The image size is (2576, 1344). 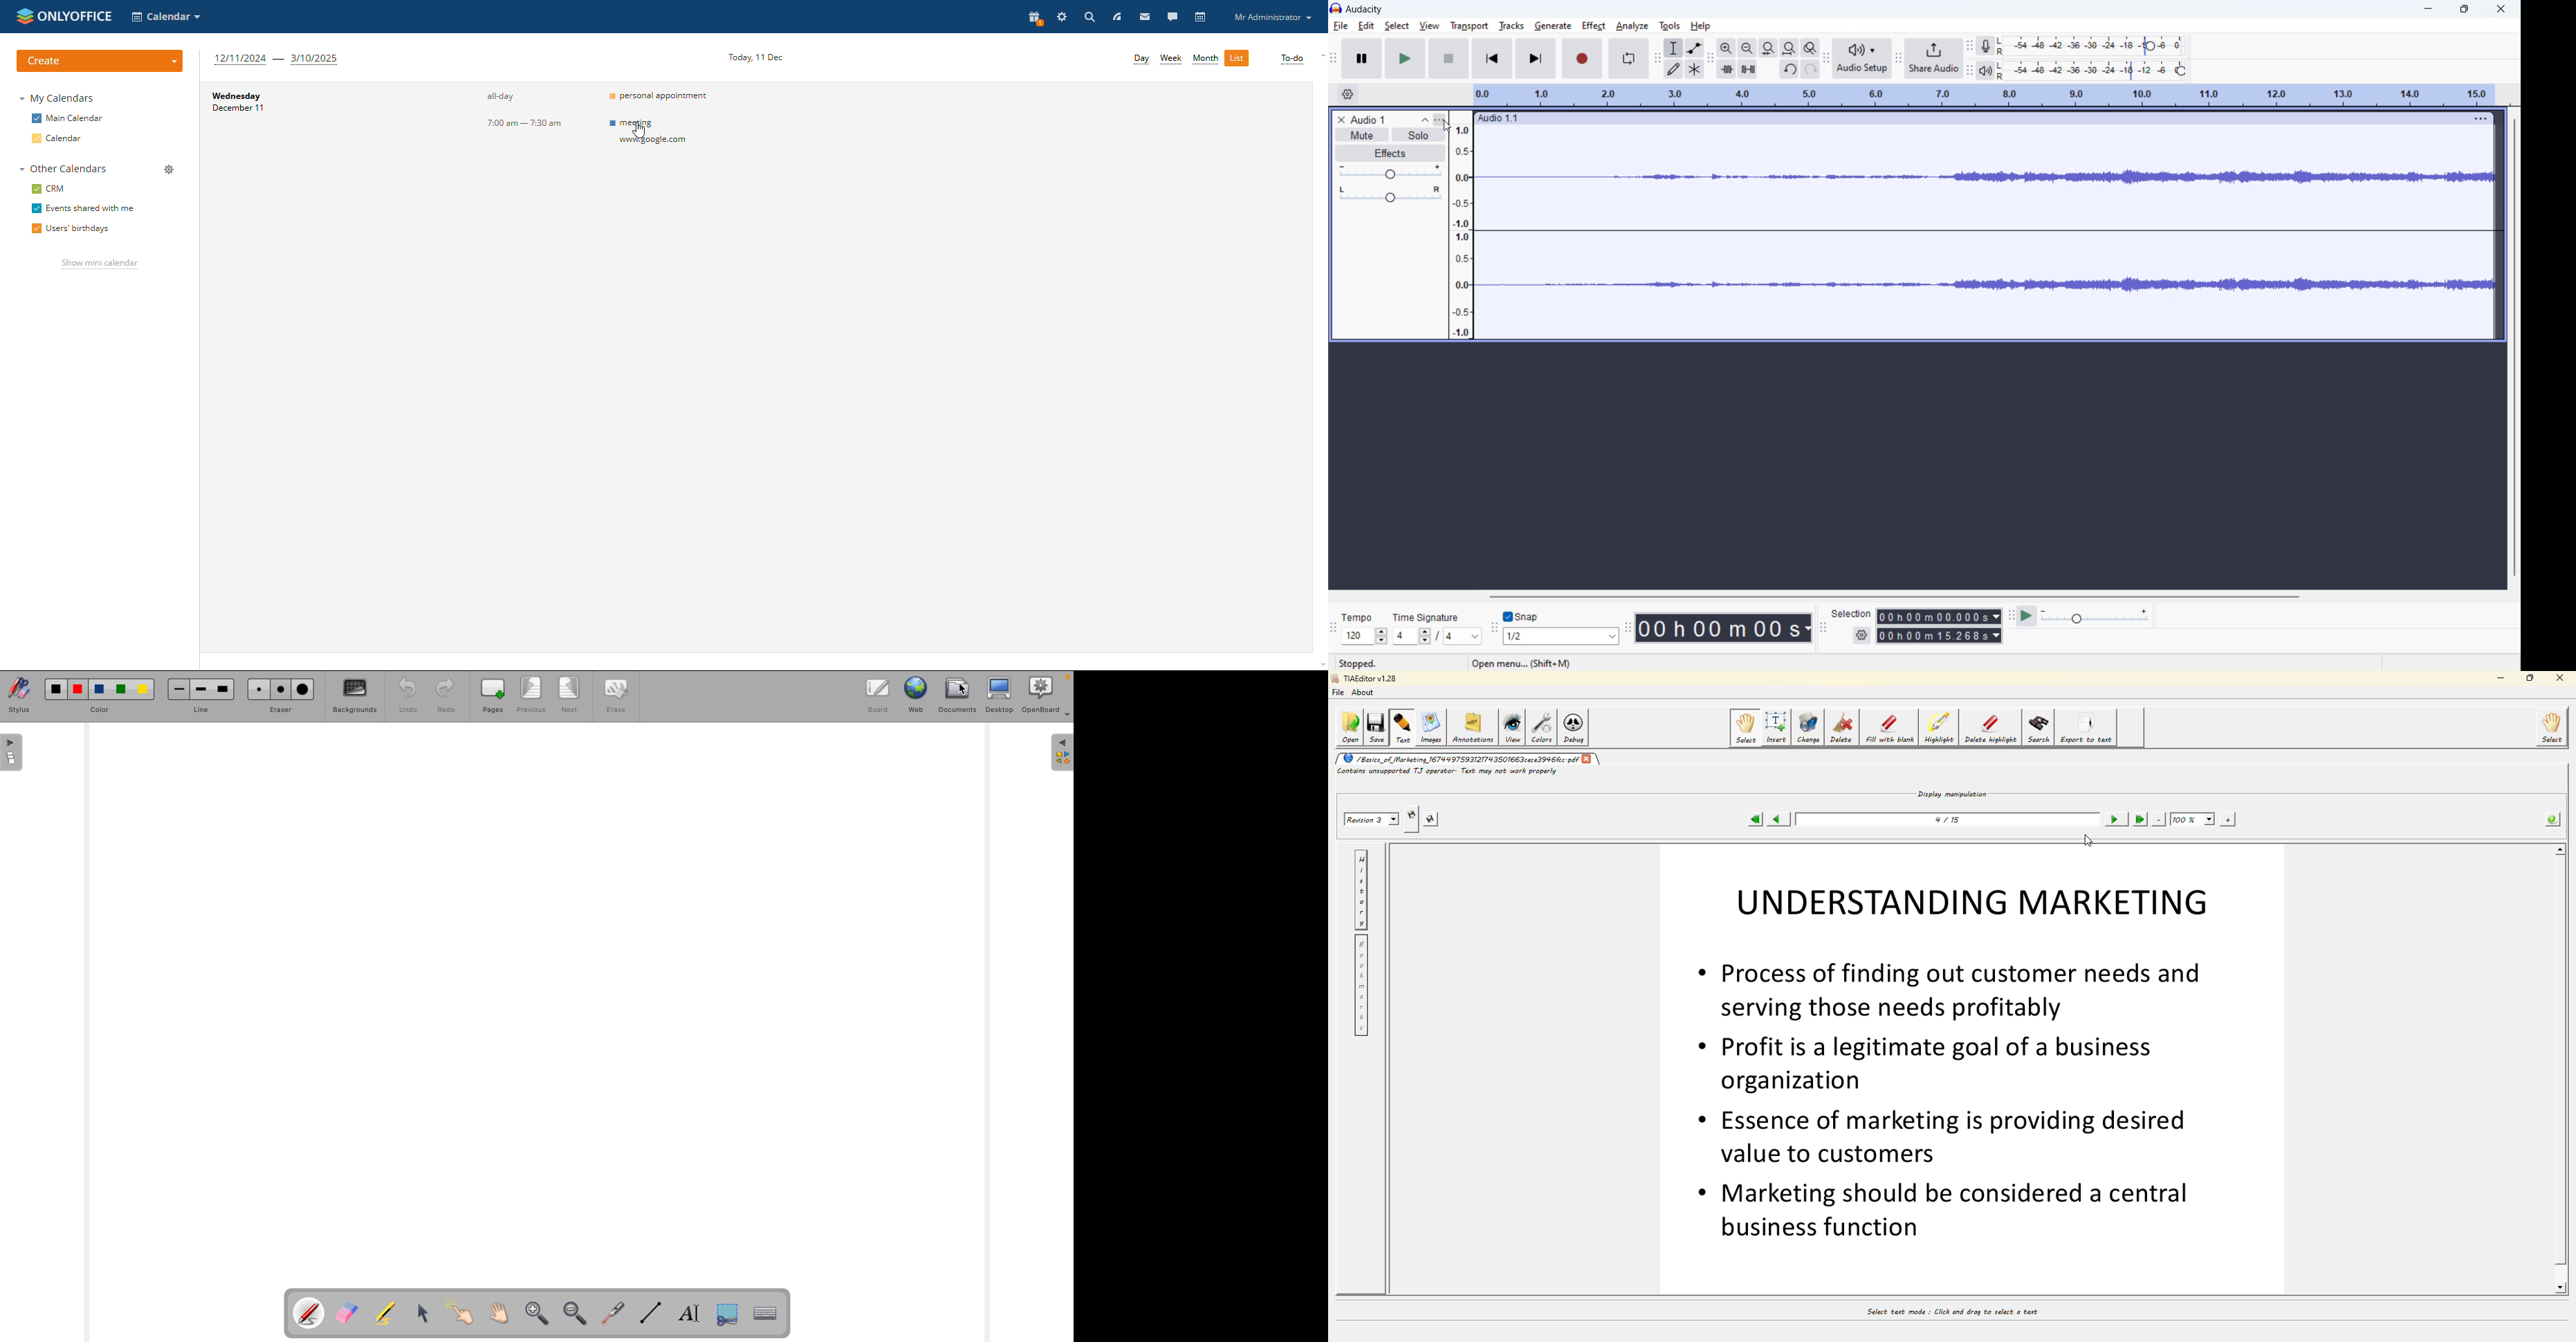 I want to click on toggle zoom, so click(x=1811, y=47).